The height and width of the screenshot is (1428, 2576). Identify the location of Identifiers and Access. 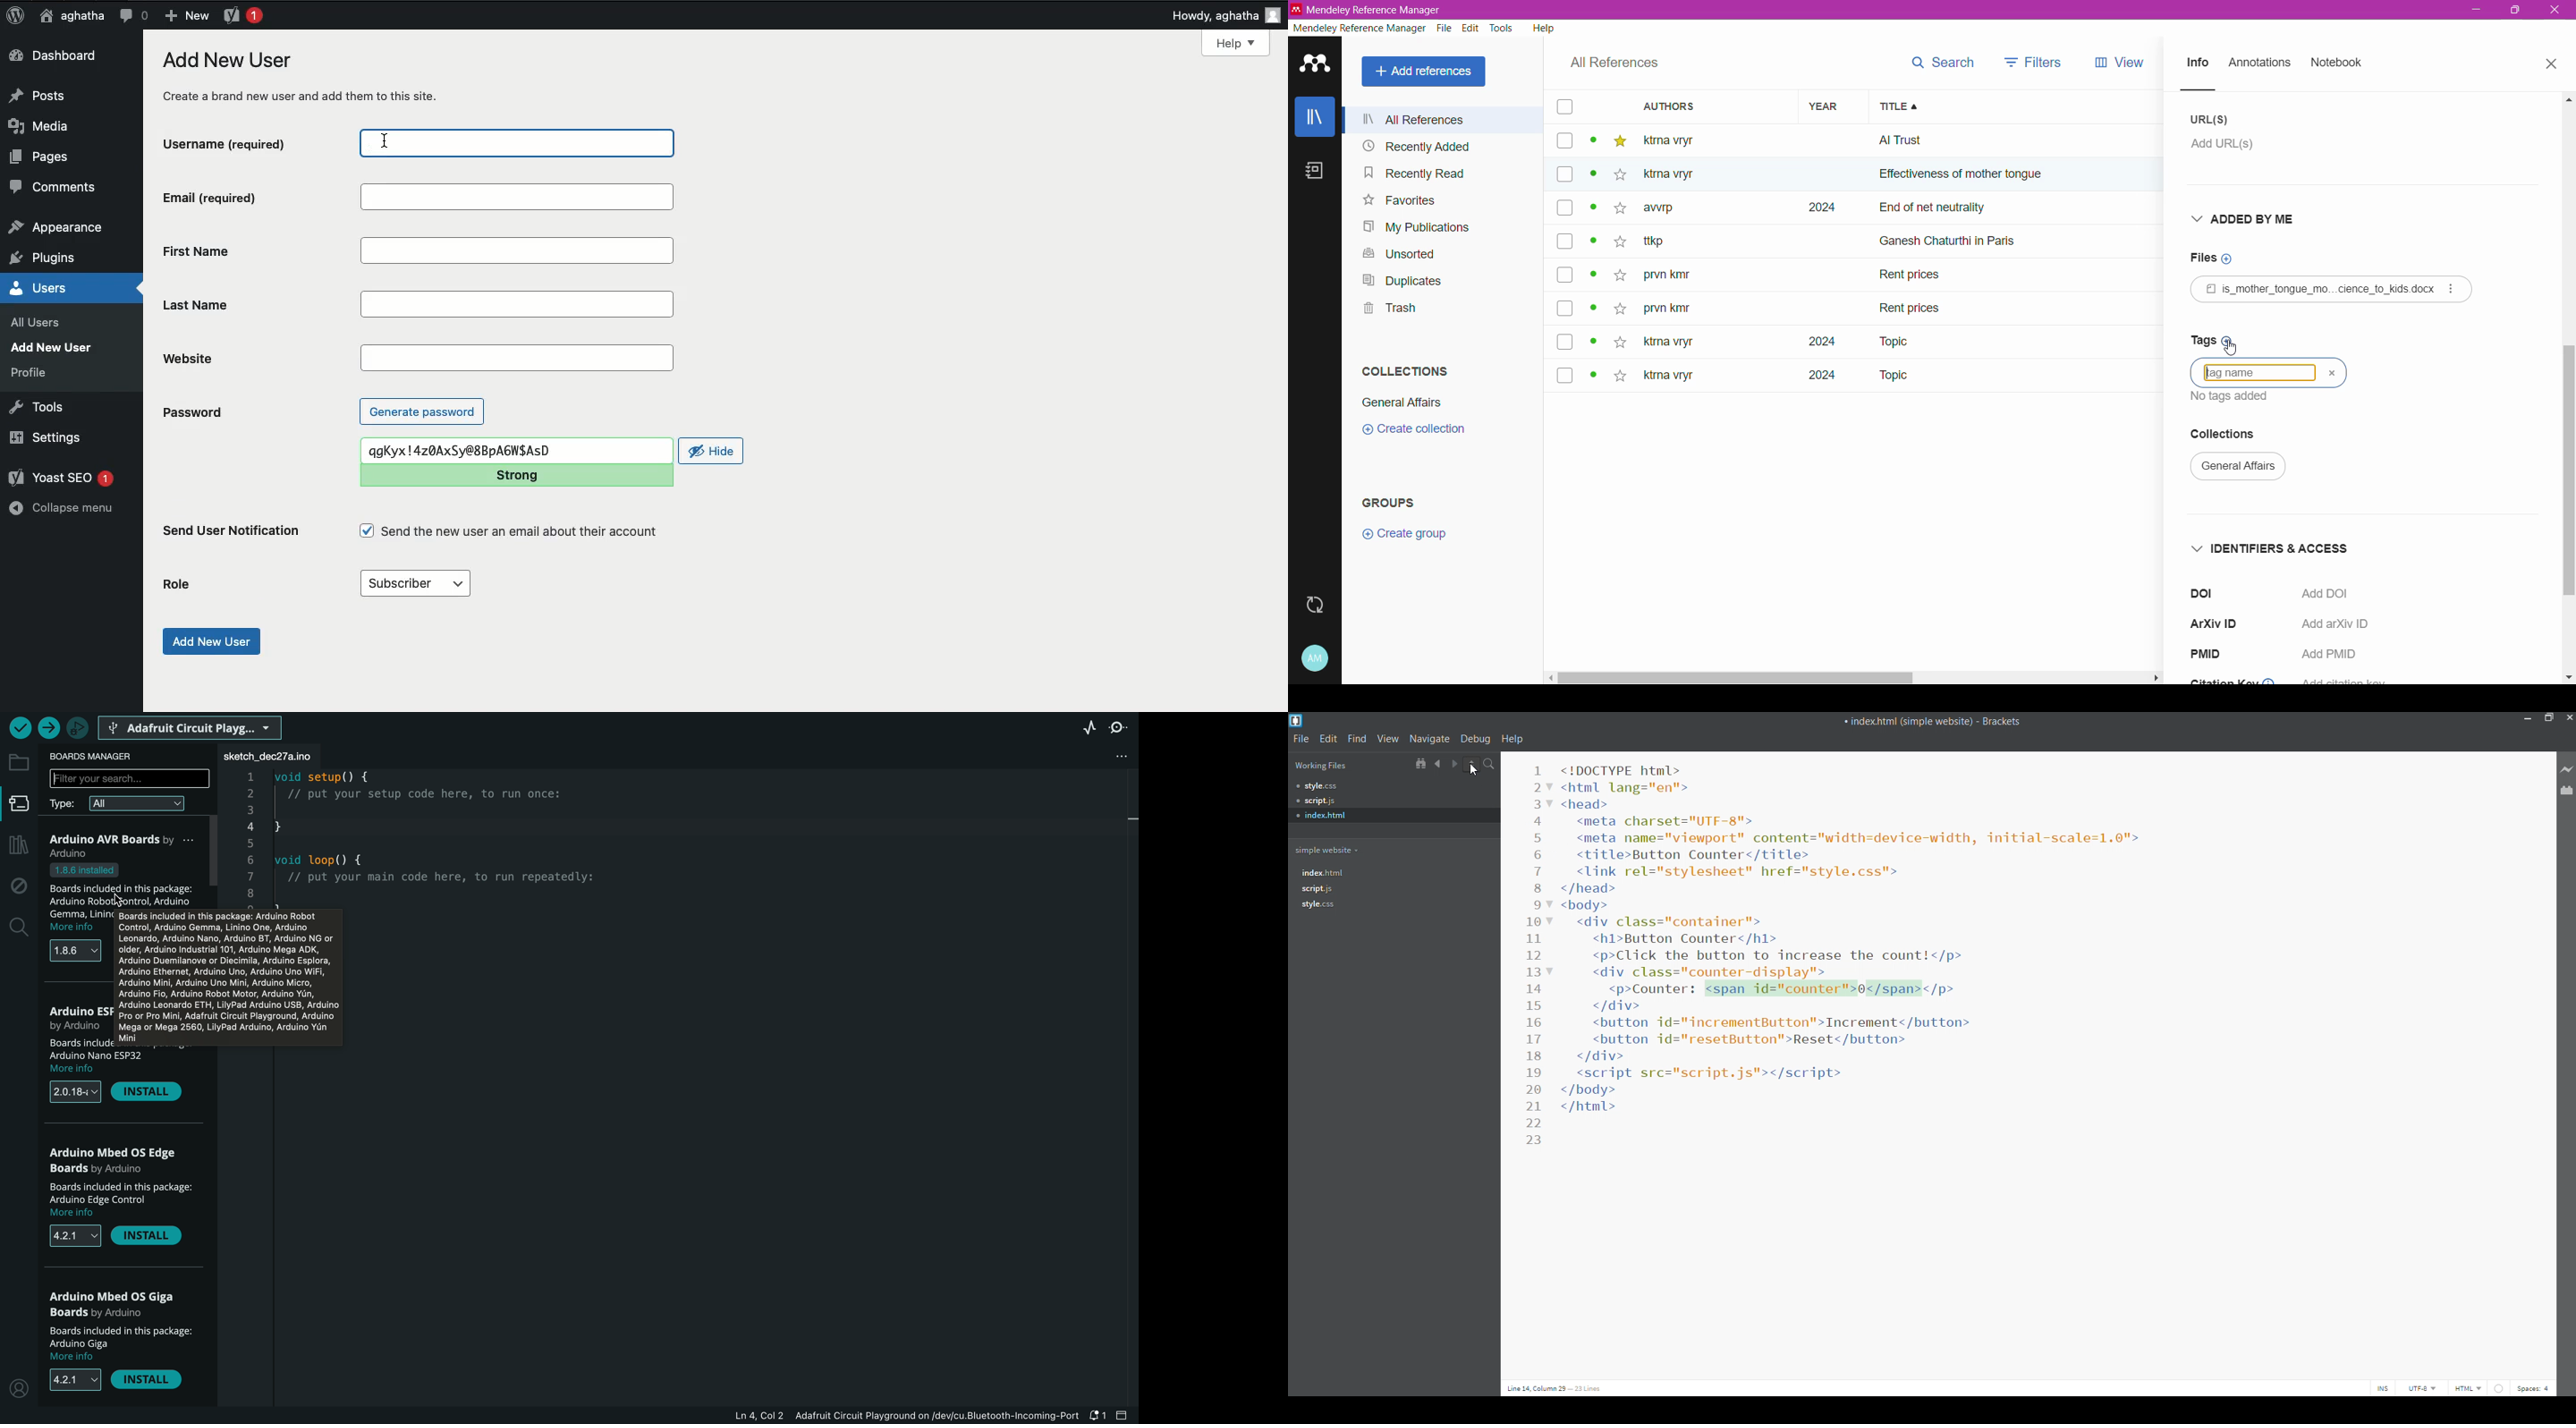
(2269, 545).